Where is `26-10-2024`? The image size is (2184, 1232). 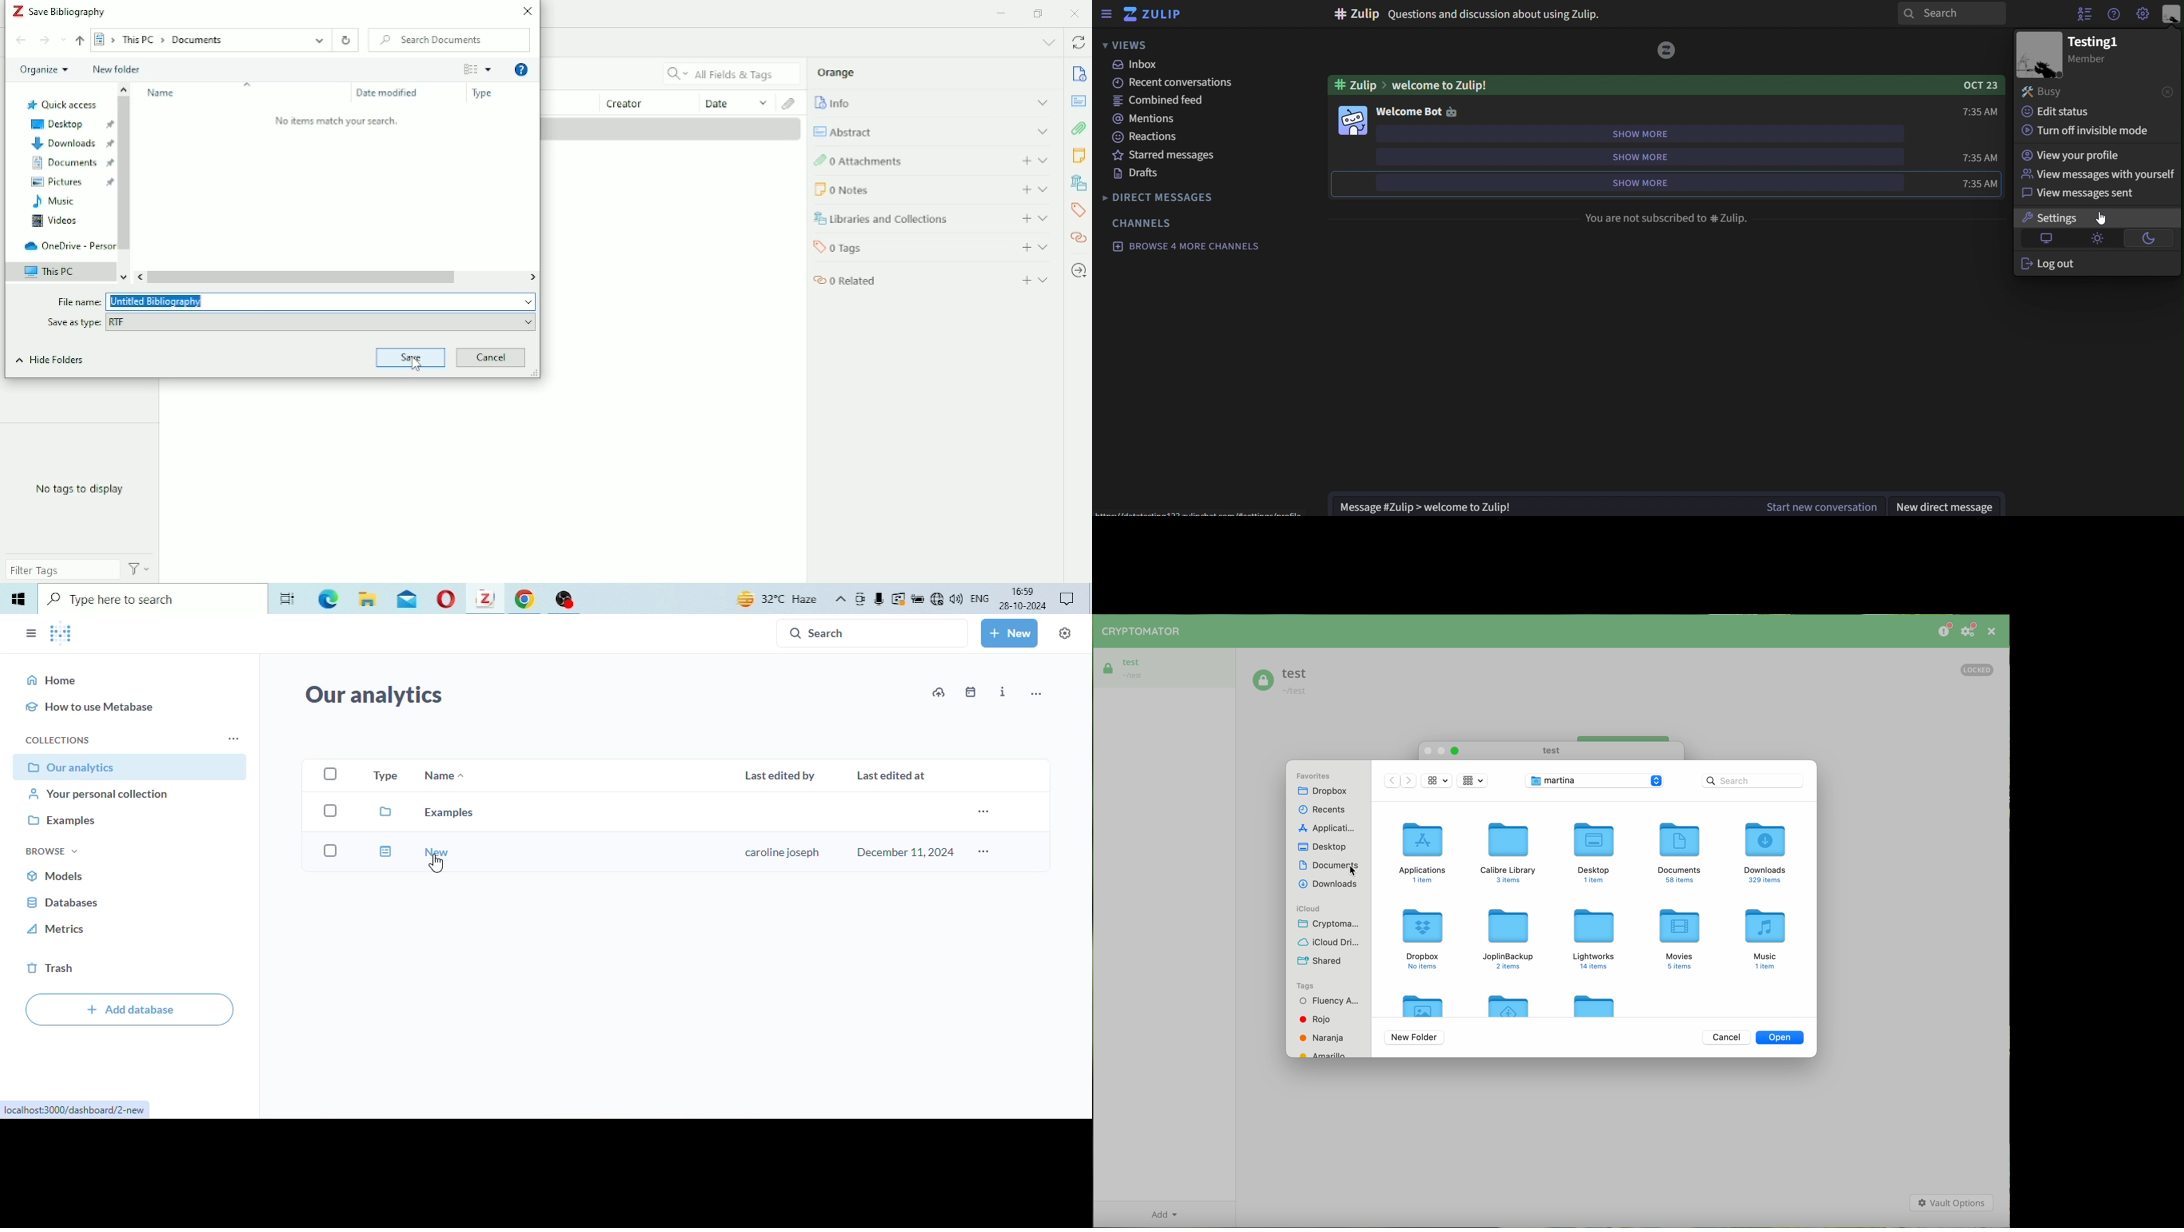
26-10-2024 is located at coordinates (1026, 605).